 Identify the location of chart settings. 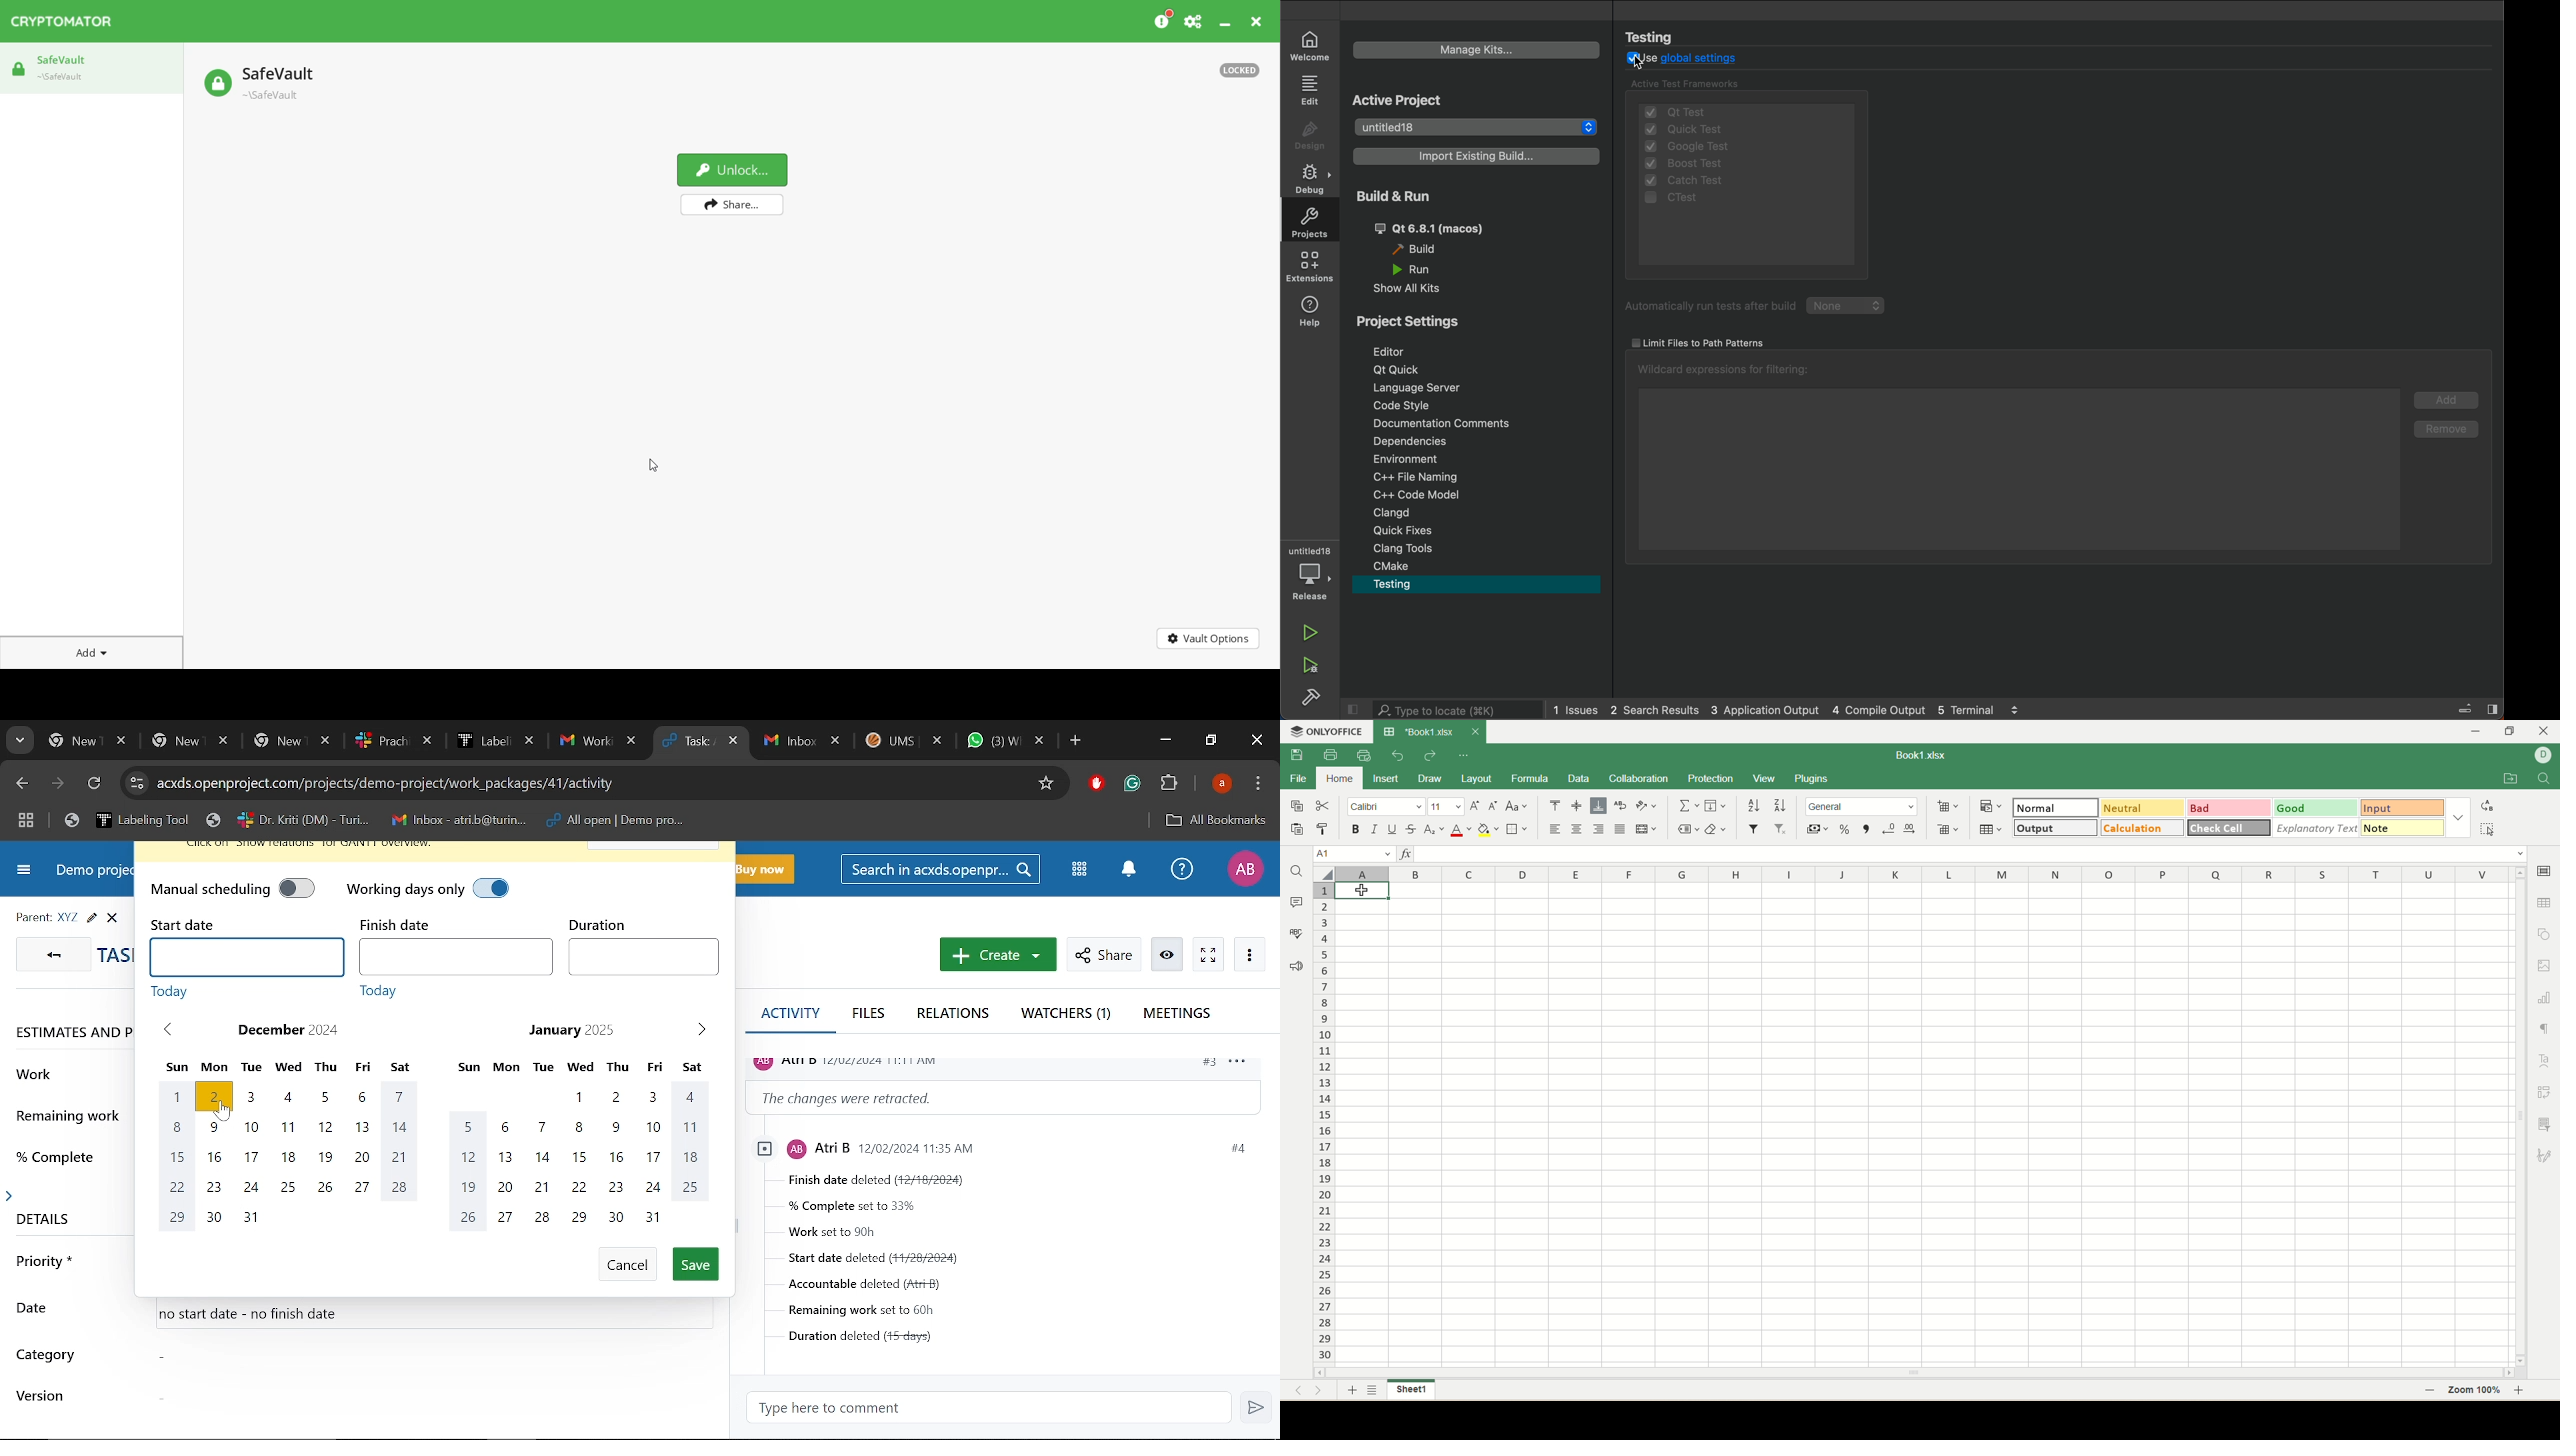
(2545, 997).